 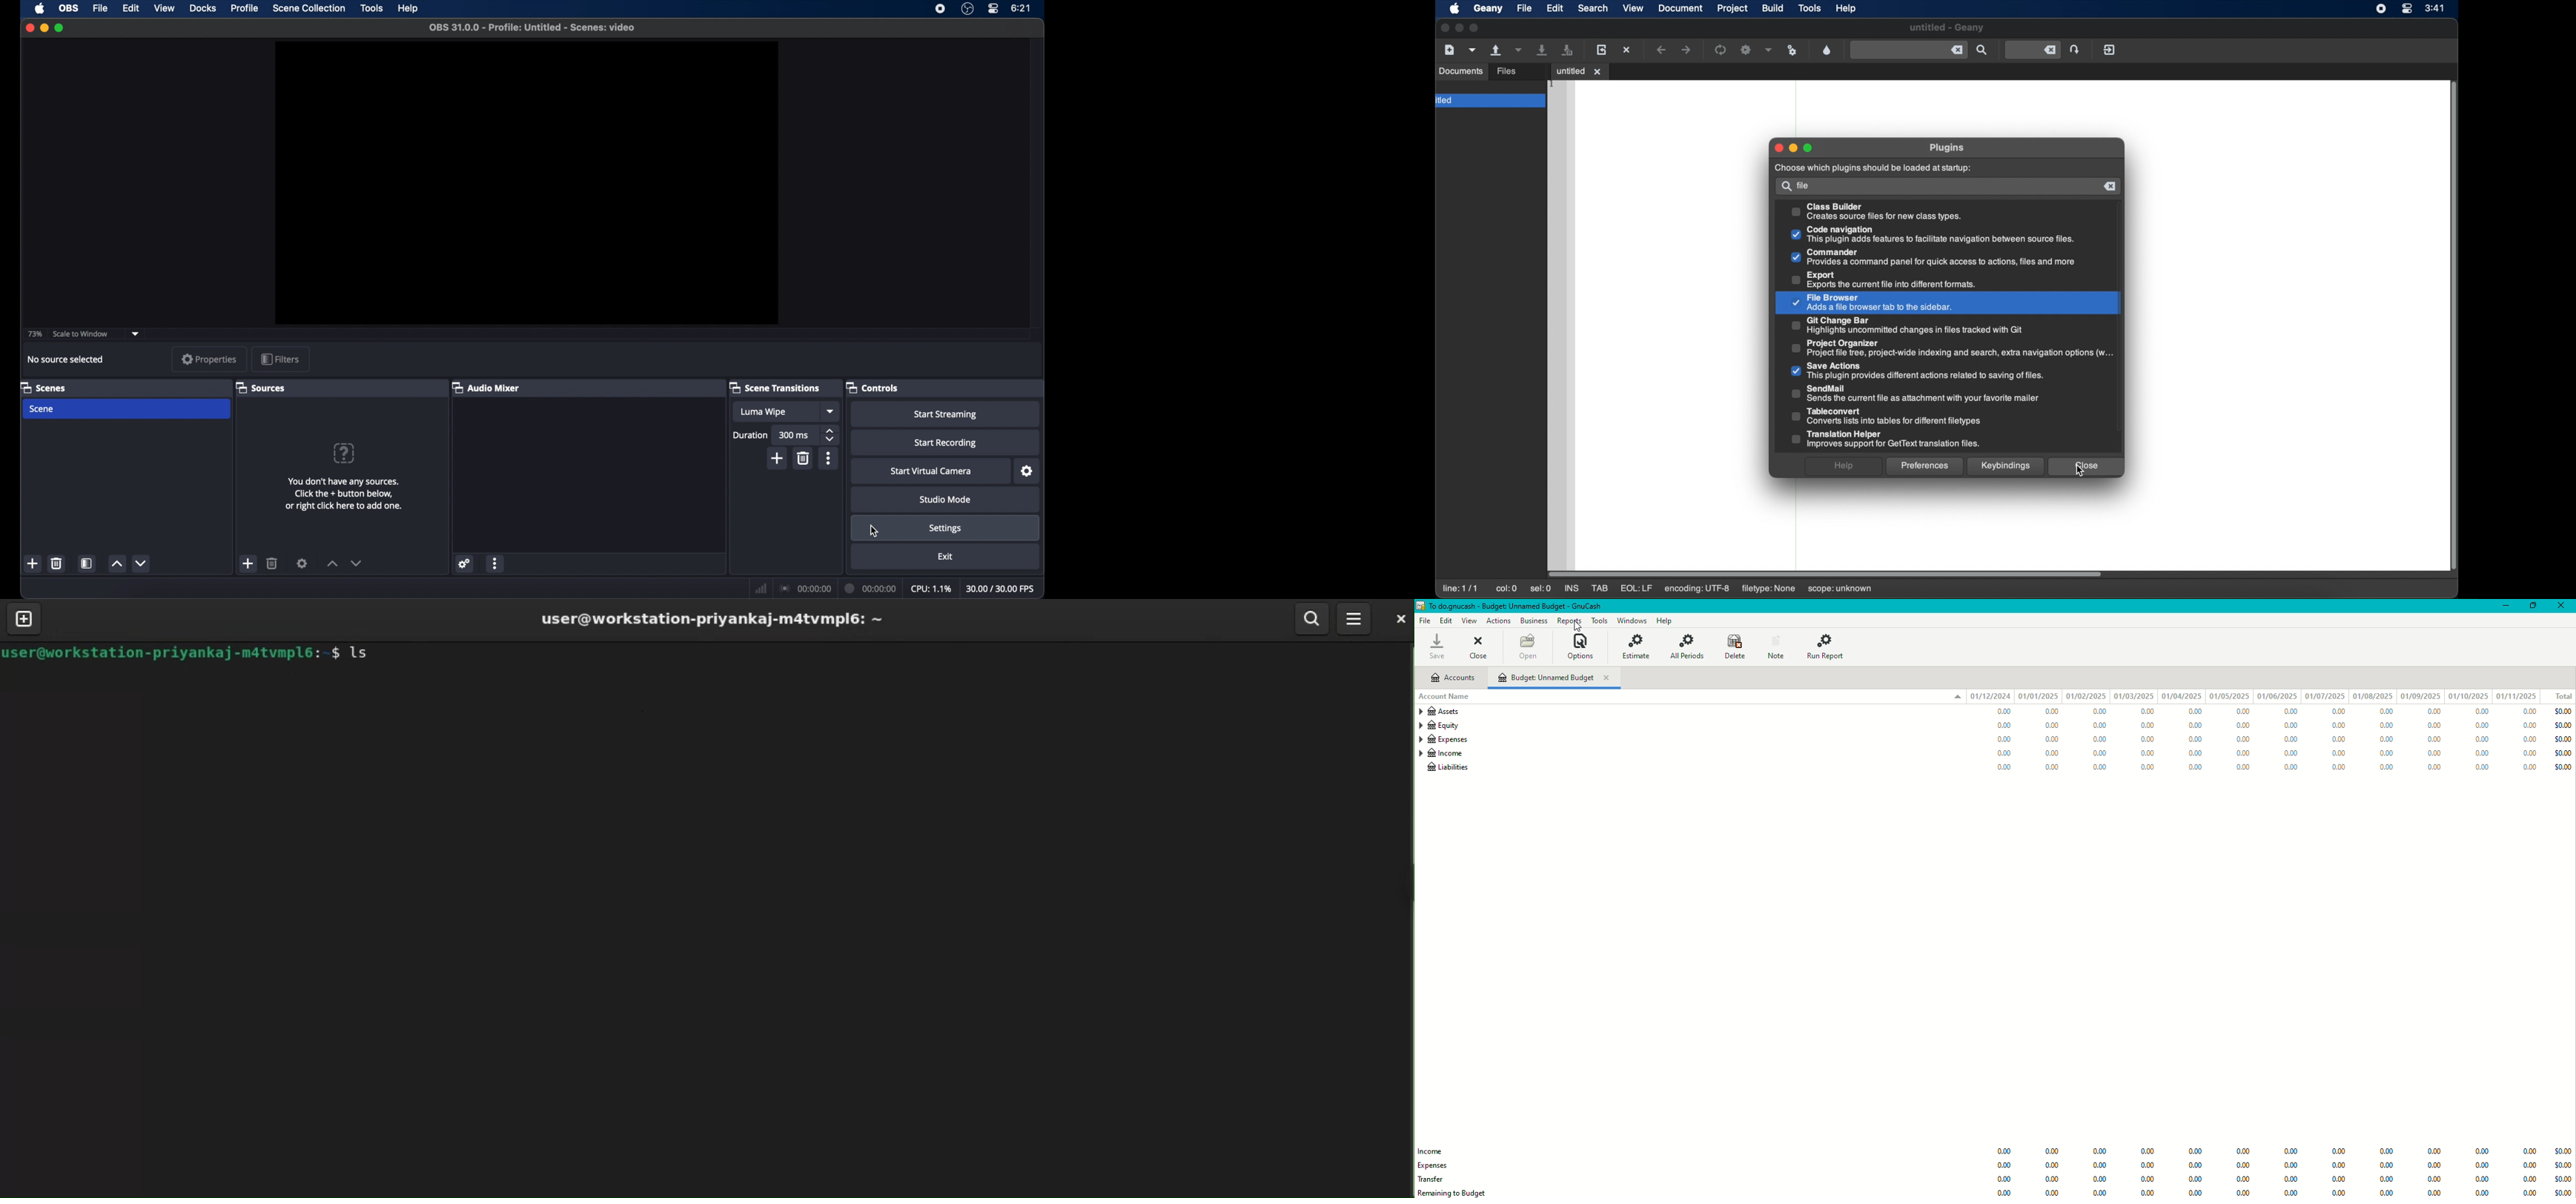 I want to click on 0.00, so click(x=2482, y=767).